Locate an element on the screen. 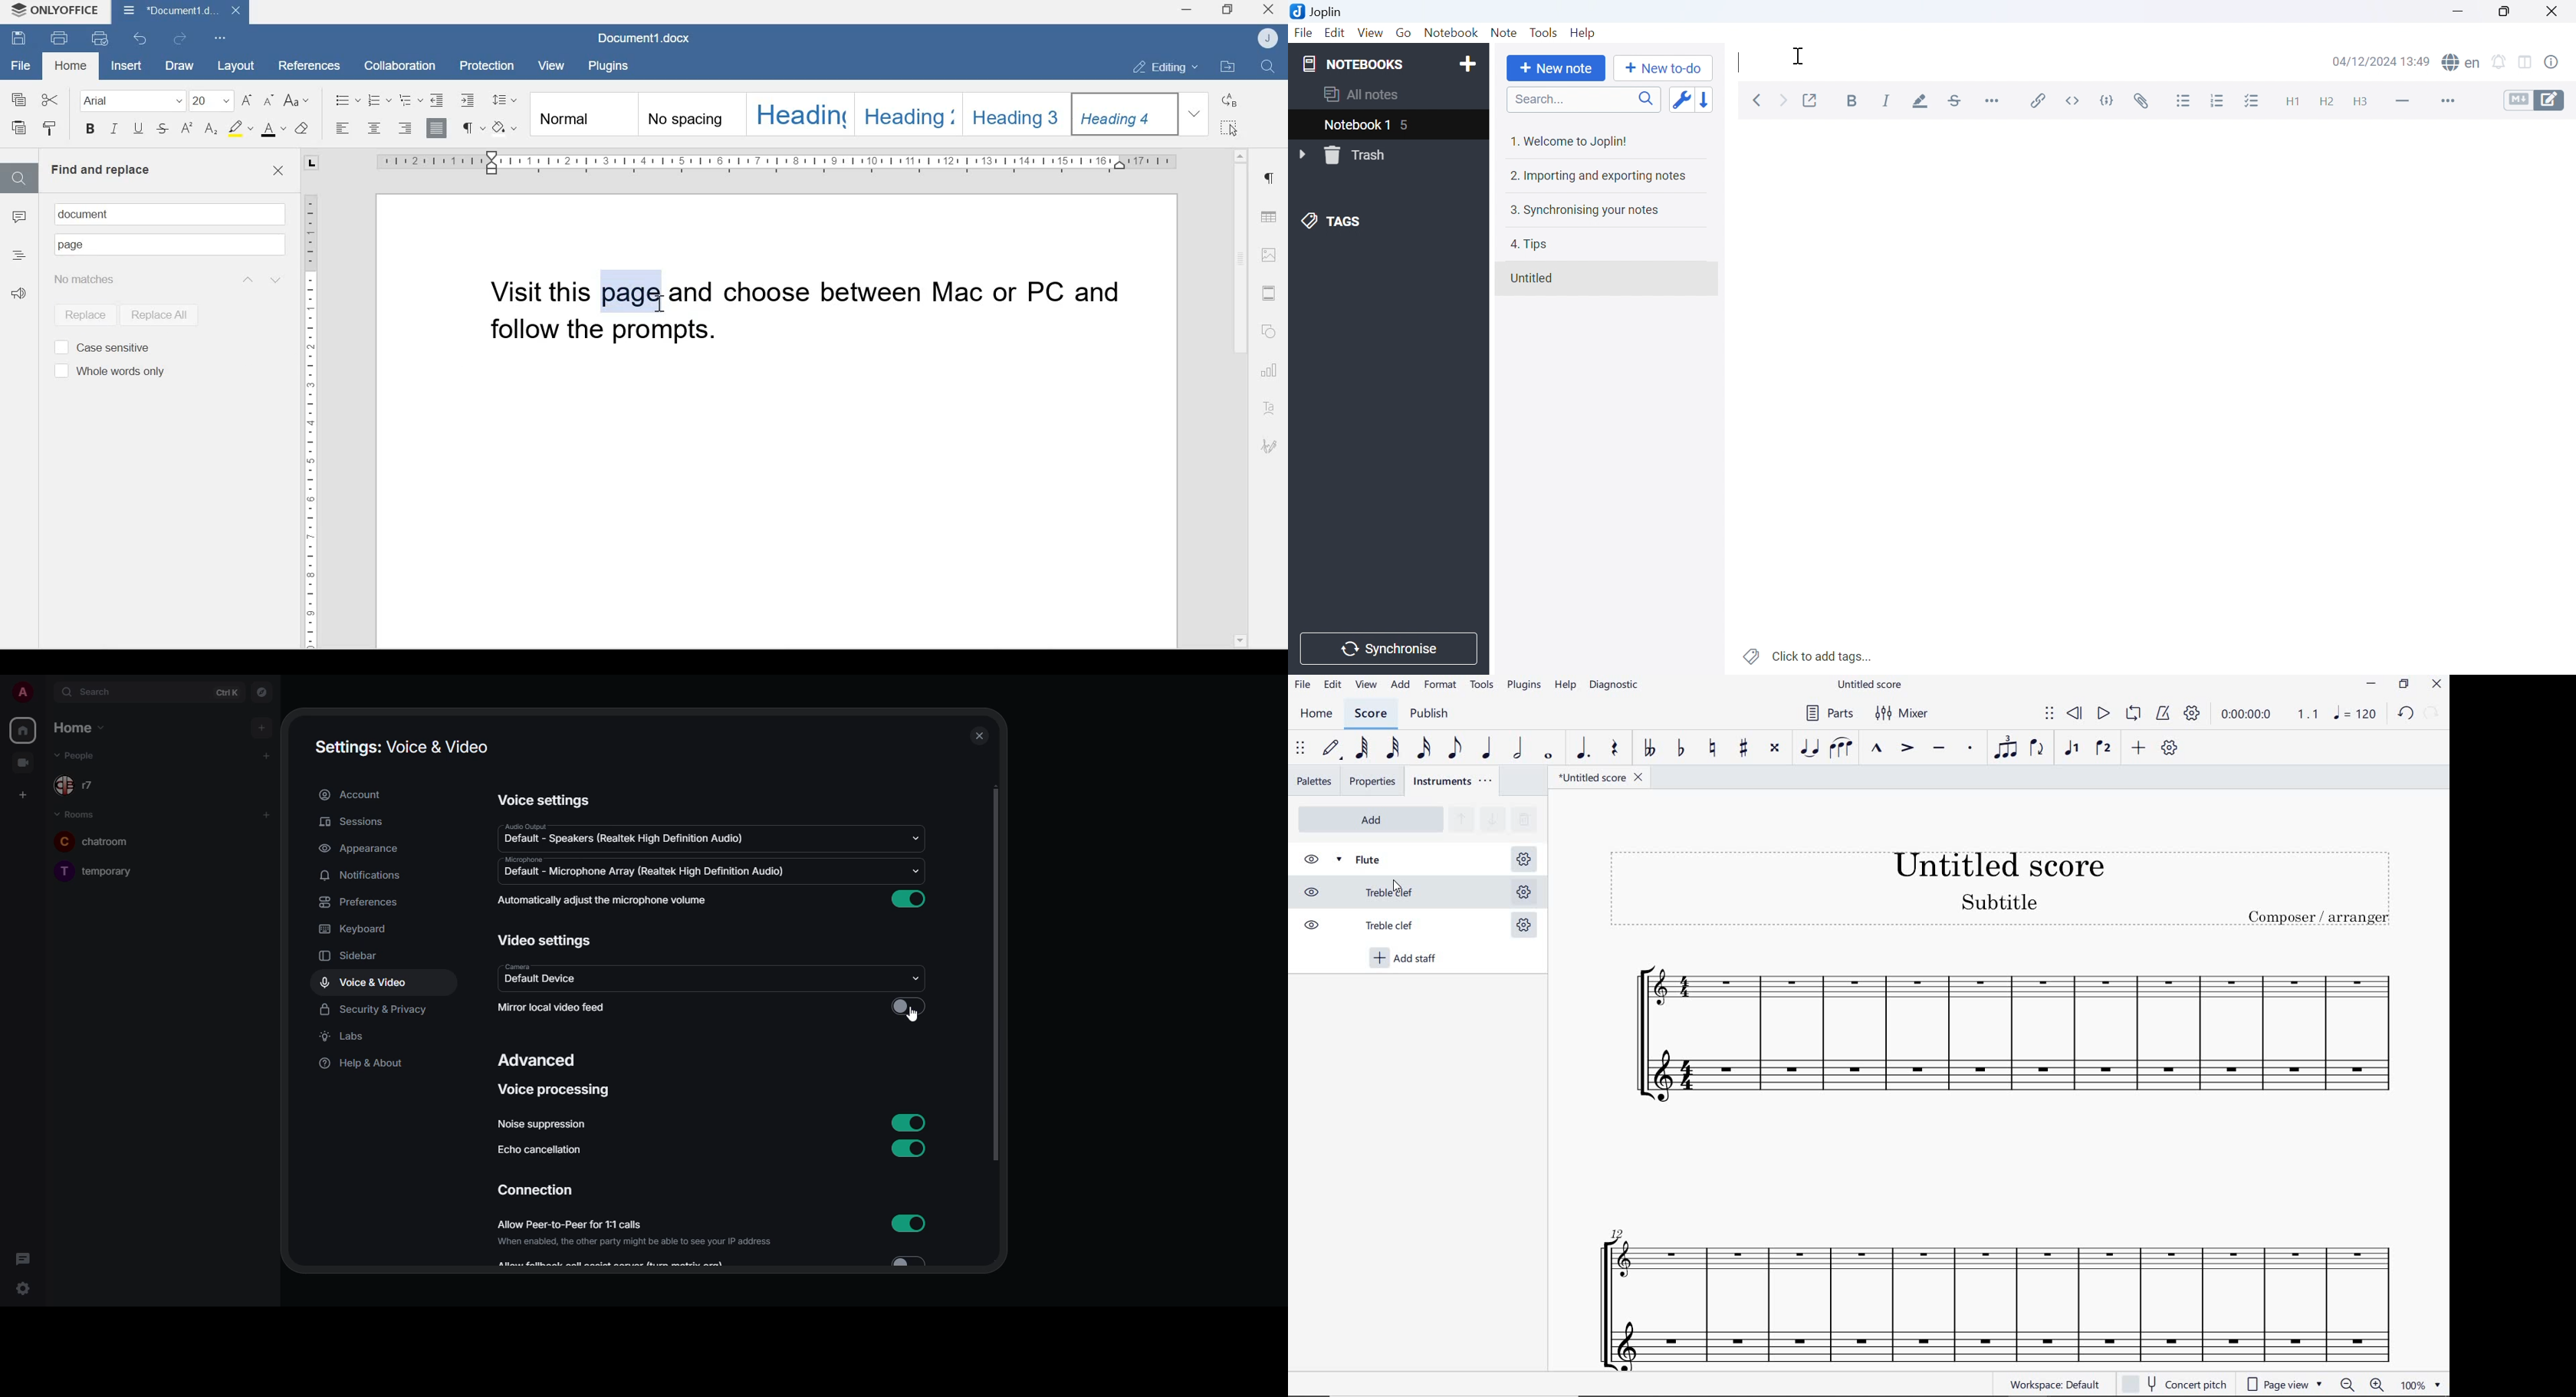  Normal is located at coordinates (582, 116).